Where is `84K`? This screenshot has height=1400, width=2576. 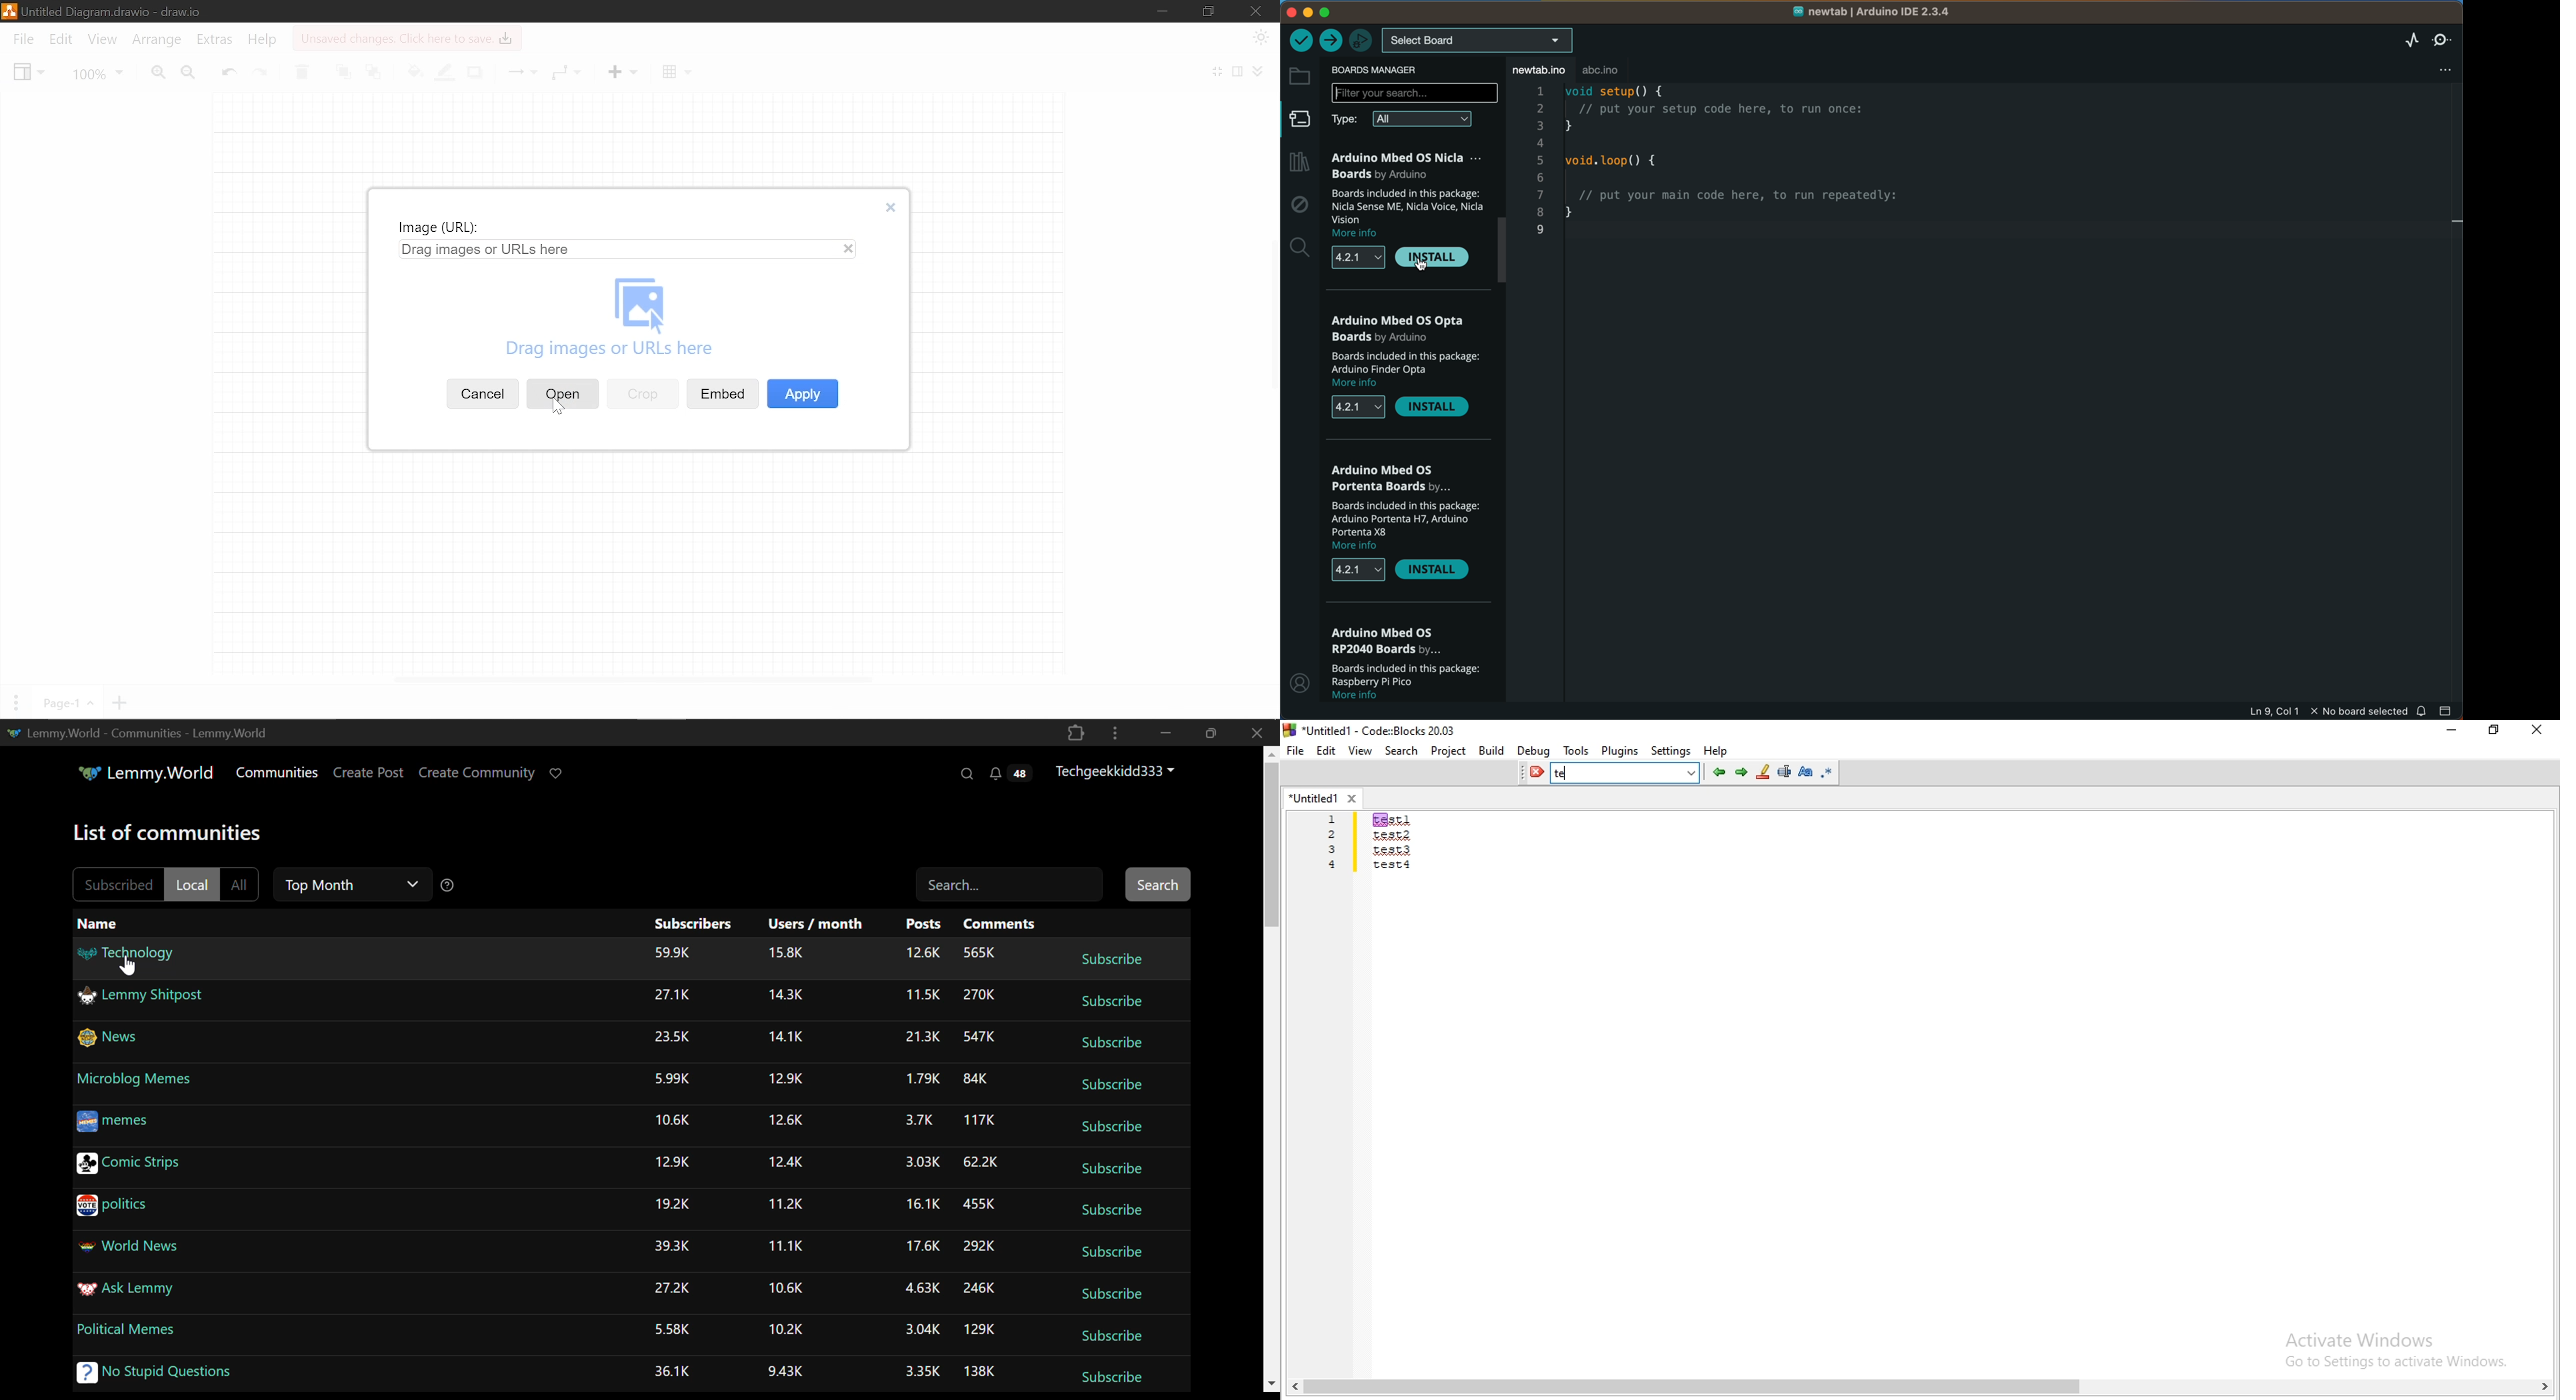 84K is located at coordinates (975, 1077).